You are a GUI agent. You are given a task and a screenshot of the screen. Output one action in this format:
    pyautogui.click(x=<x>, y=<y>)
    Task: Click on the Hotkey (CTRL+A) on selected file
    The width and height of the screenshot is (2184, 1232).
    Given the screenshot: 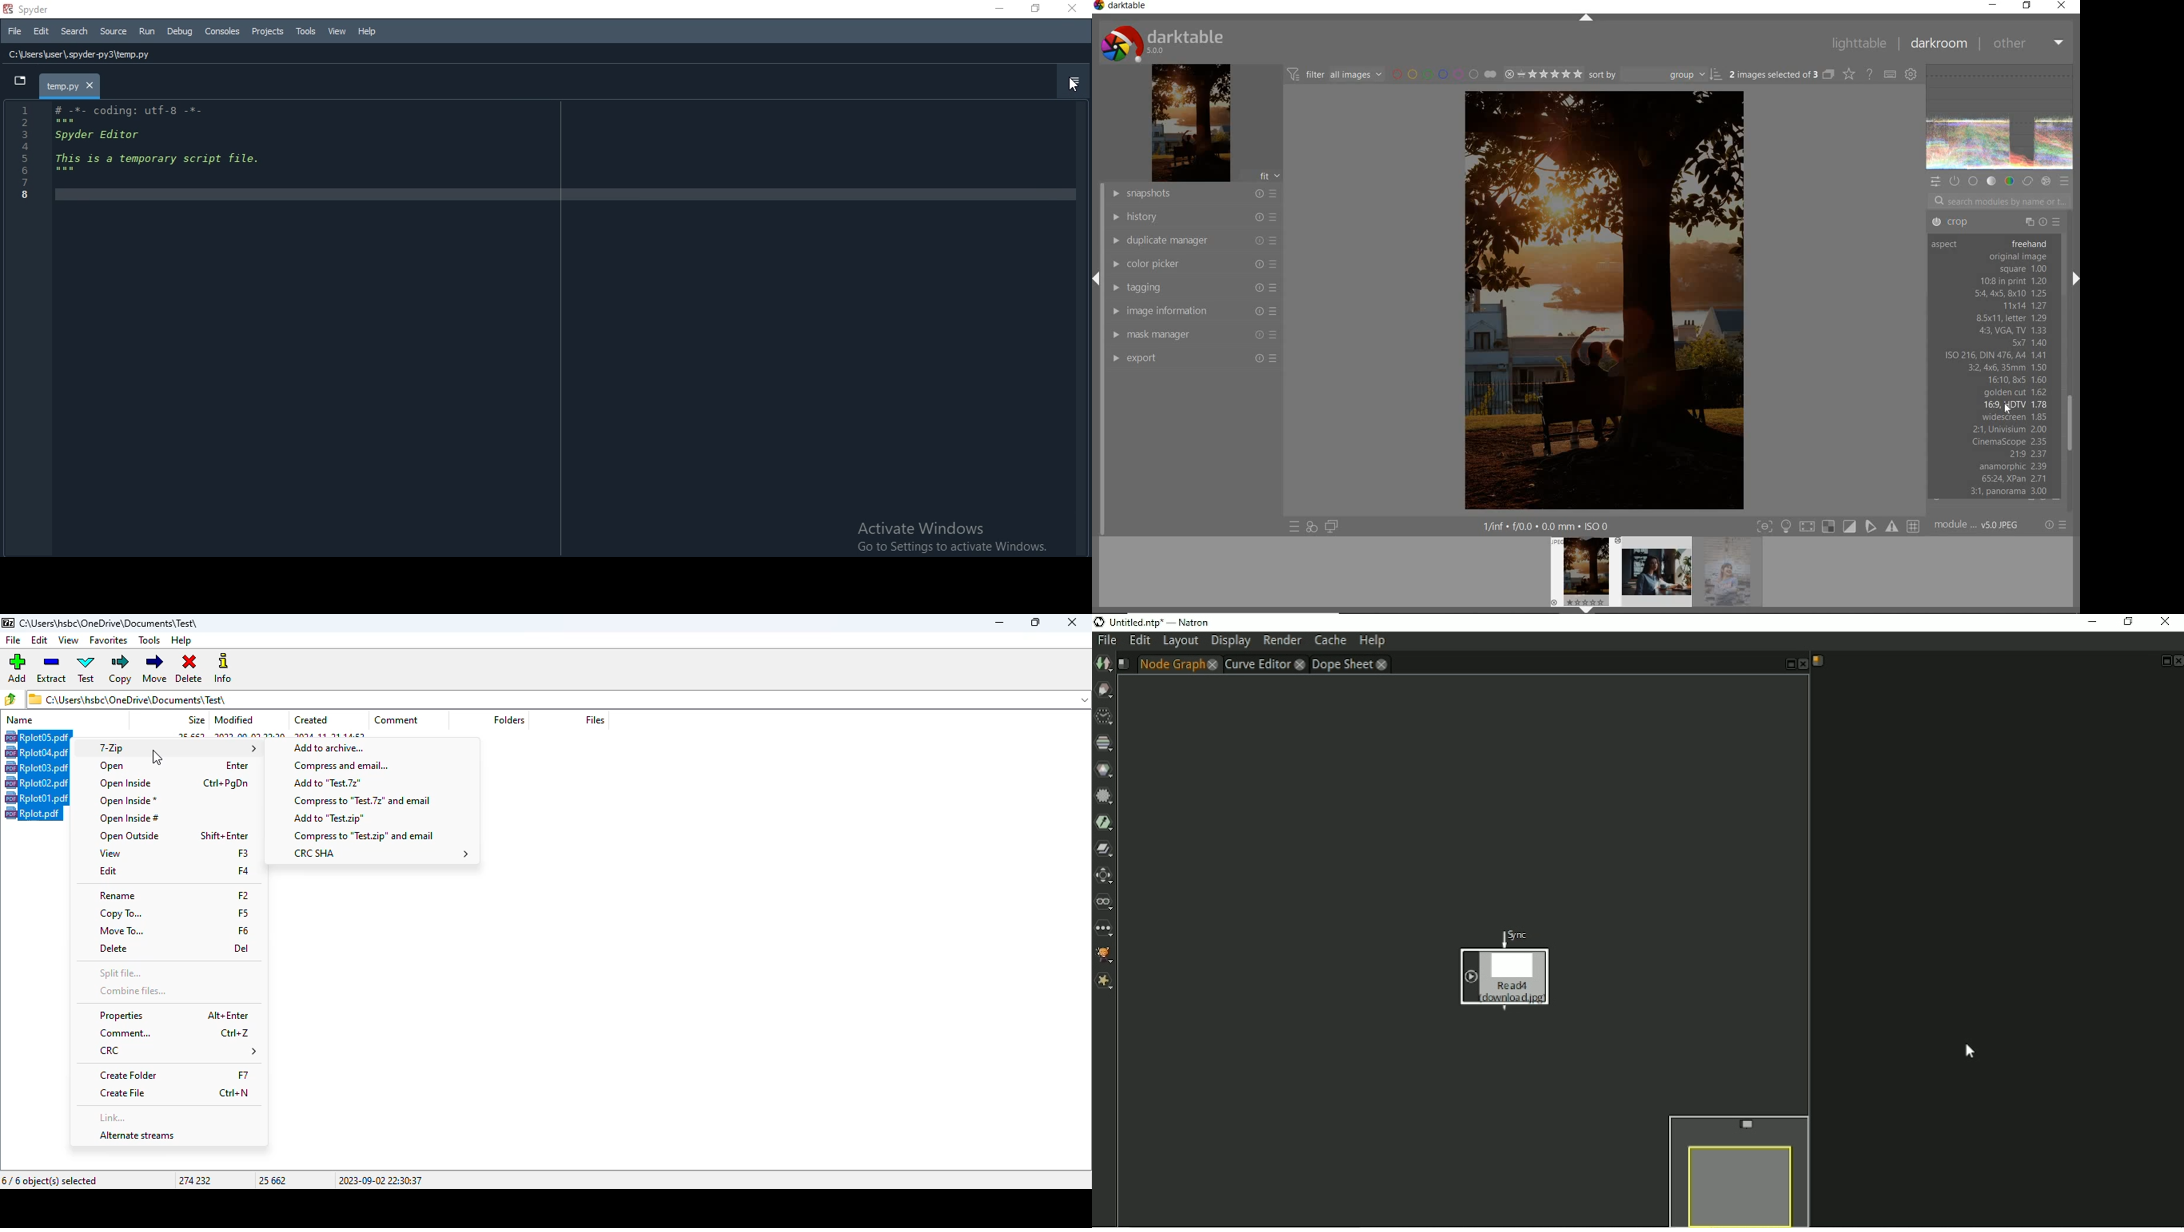 What is the action you would take?
    pyautogui.click(x=38, y=737)
    